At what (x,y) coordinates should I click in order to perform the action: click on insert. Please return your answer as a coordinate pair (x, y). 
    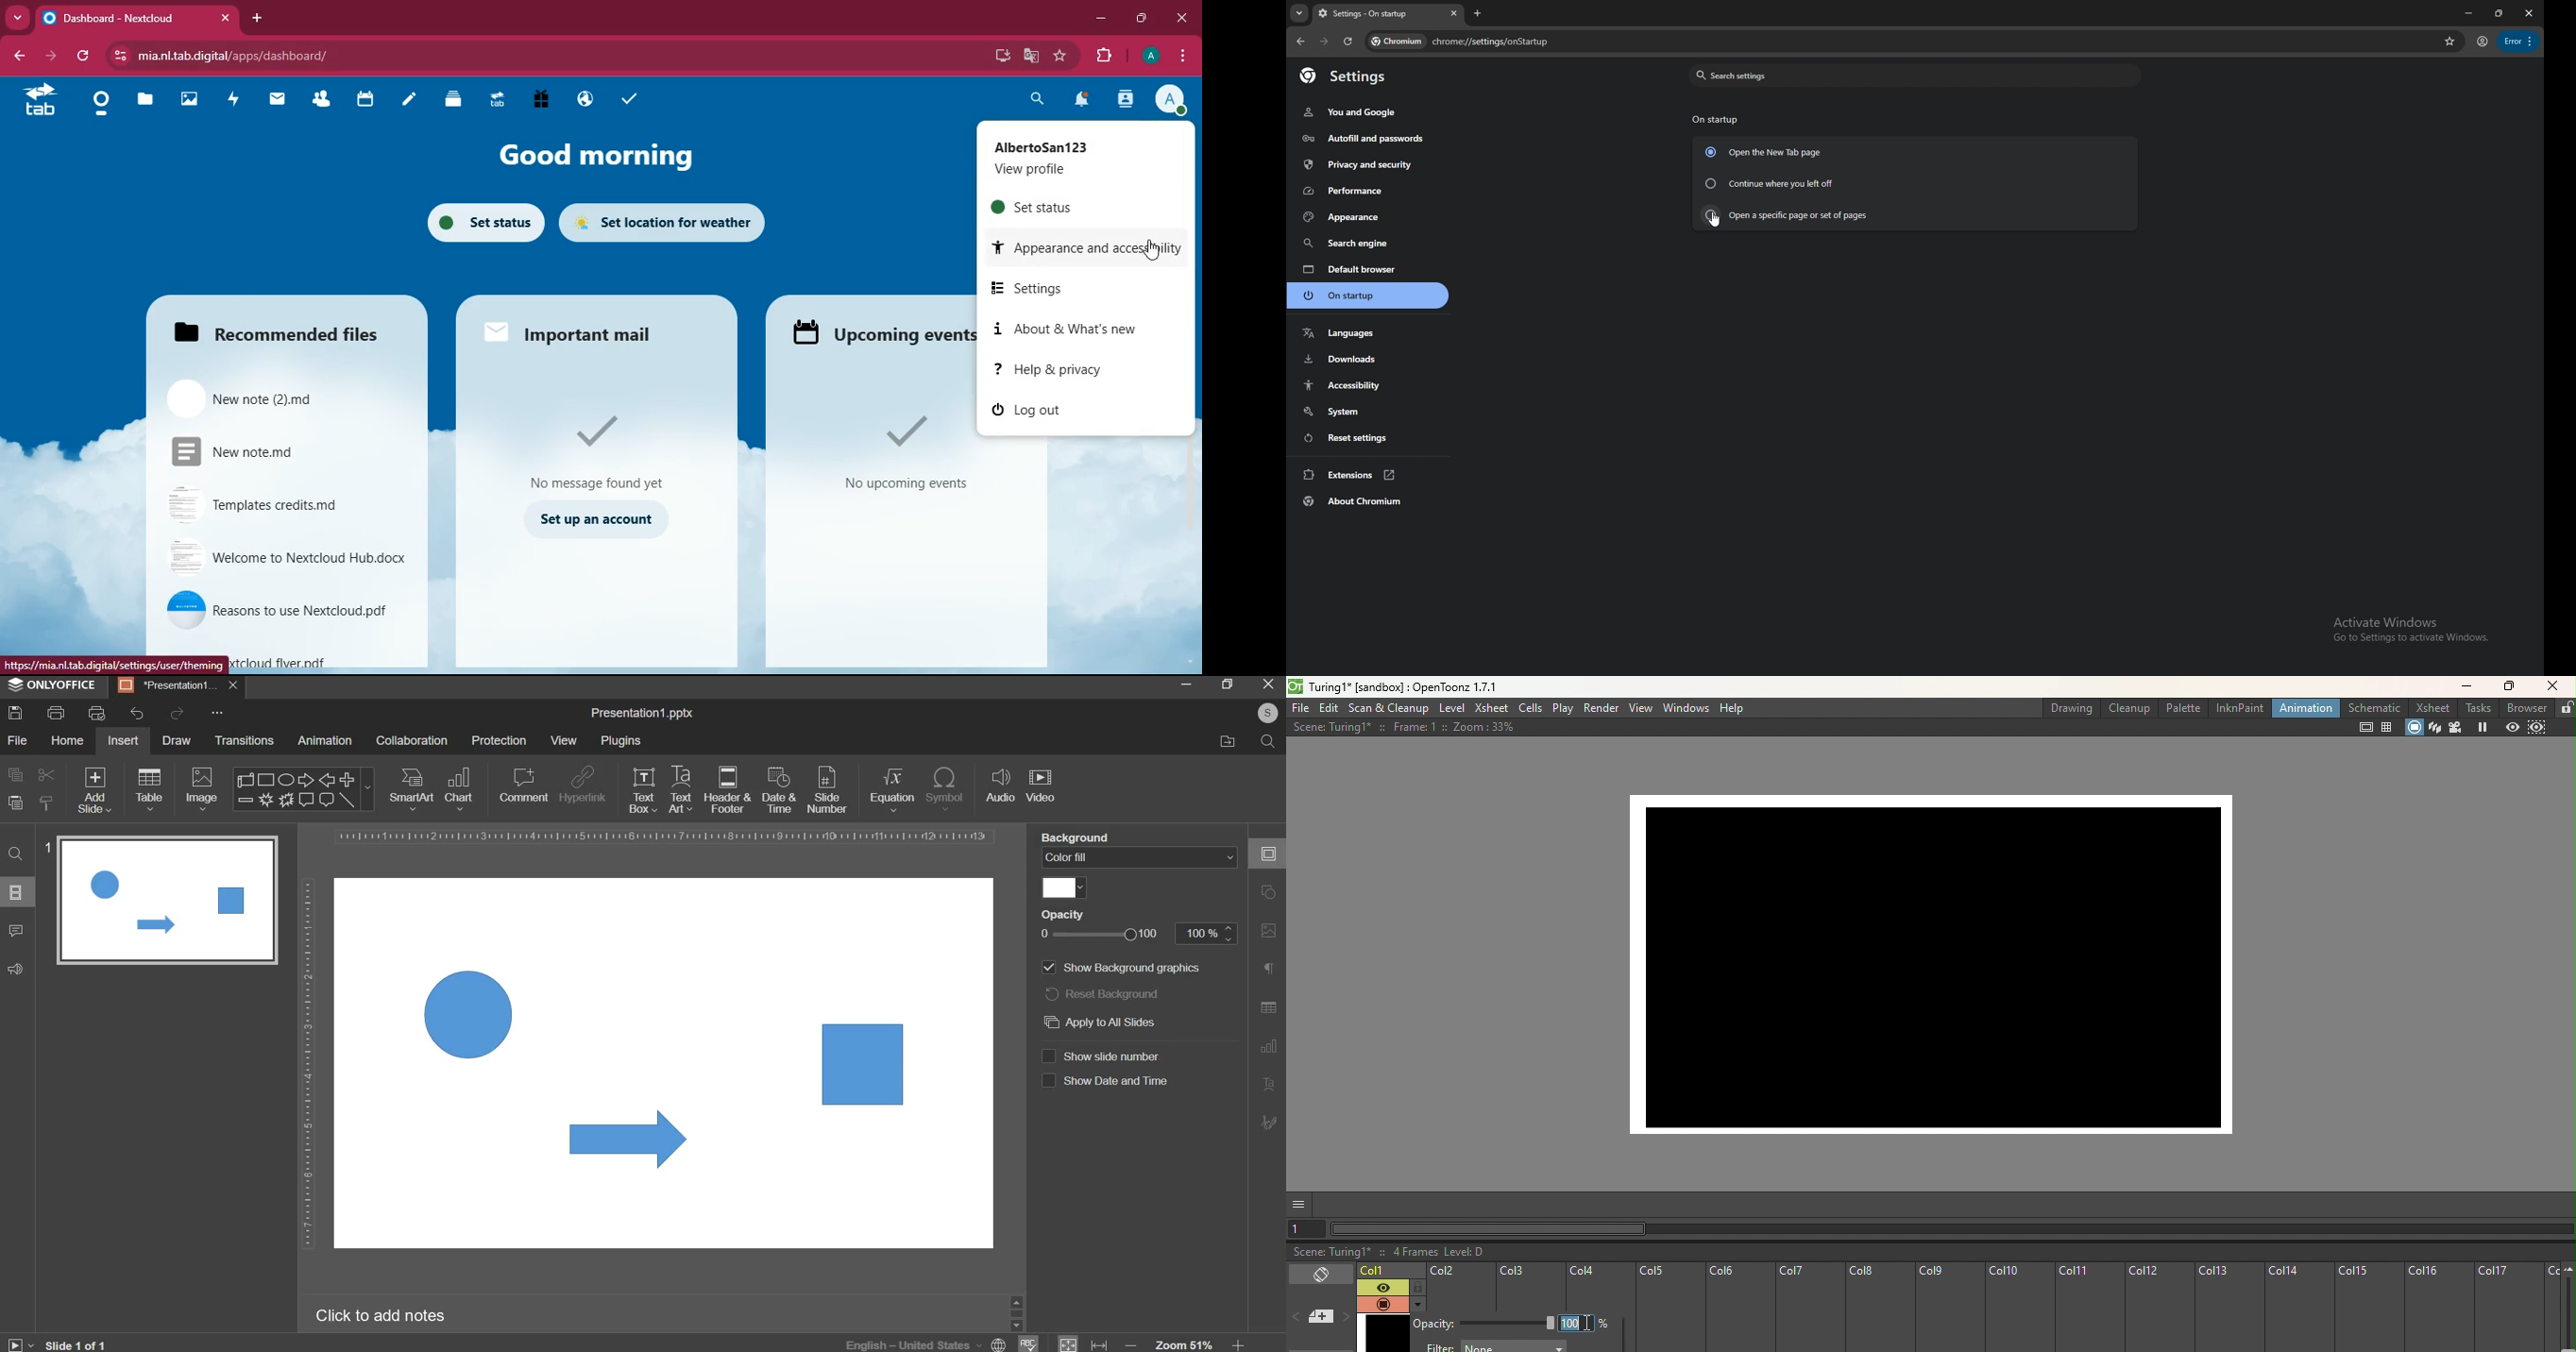
    Looking at the image, I should click on (123, 740).